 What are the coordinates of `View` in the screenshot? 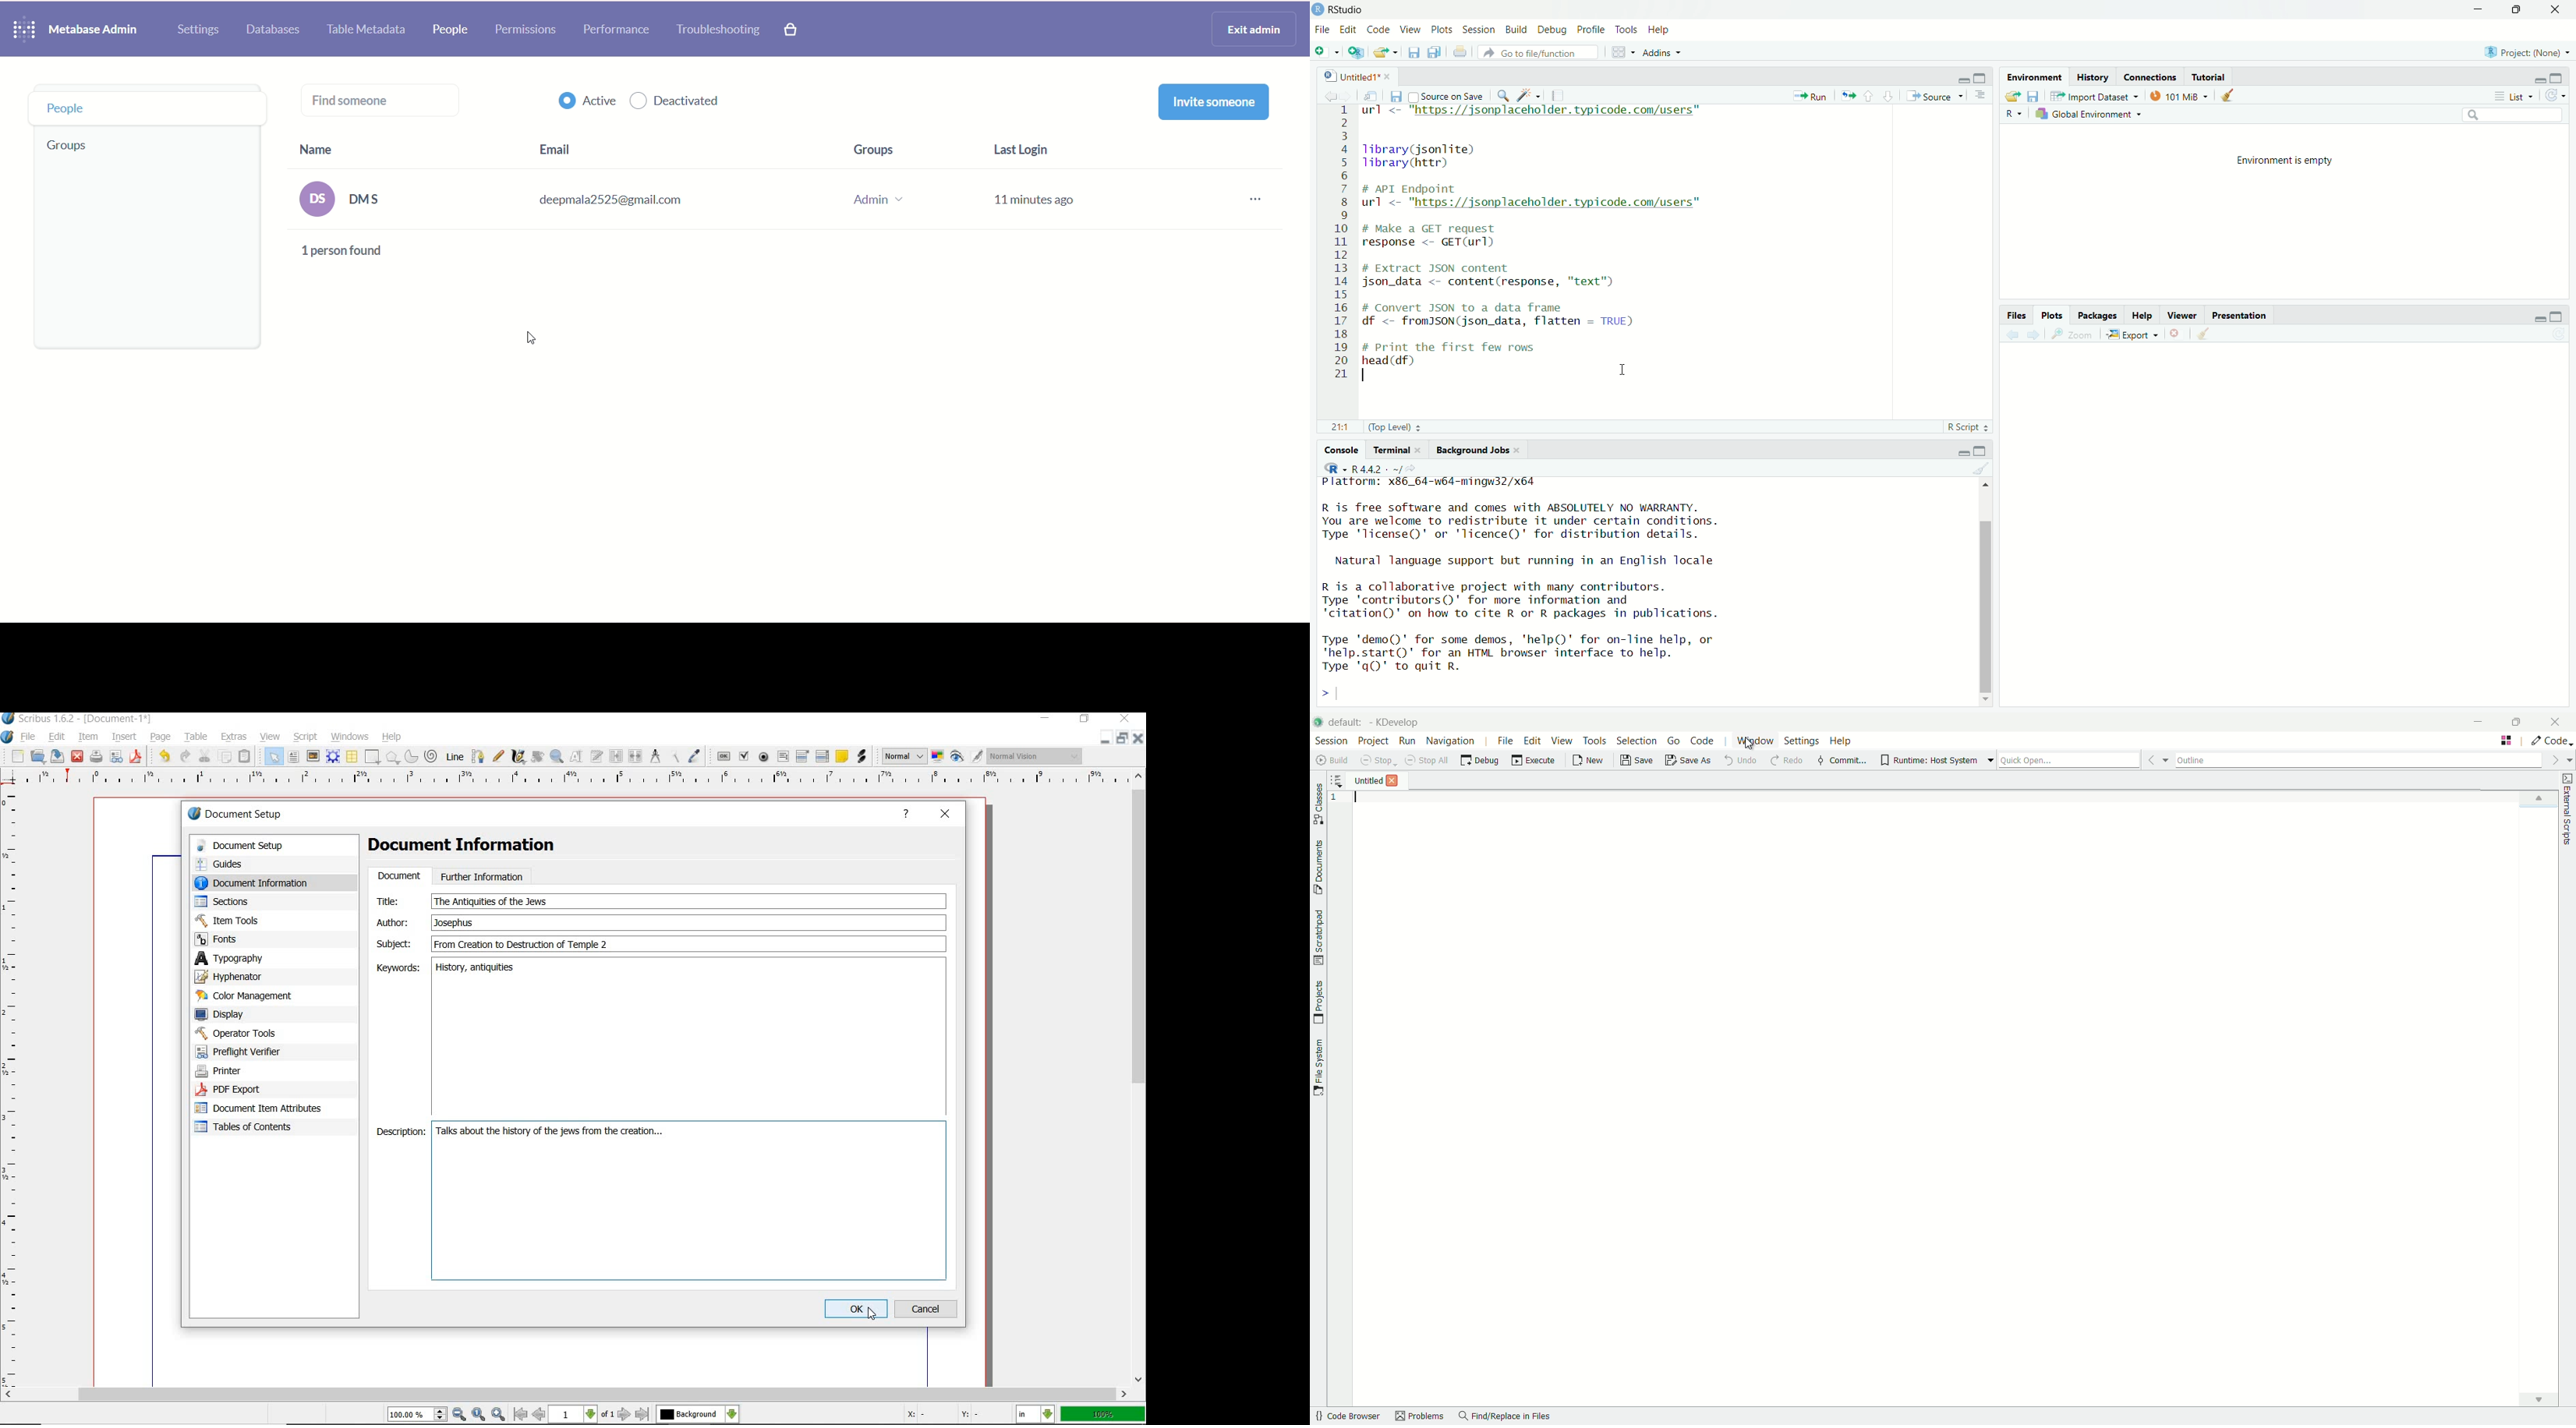 It's located at (1410, 30).